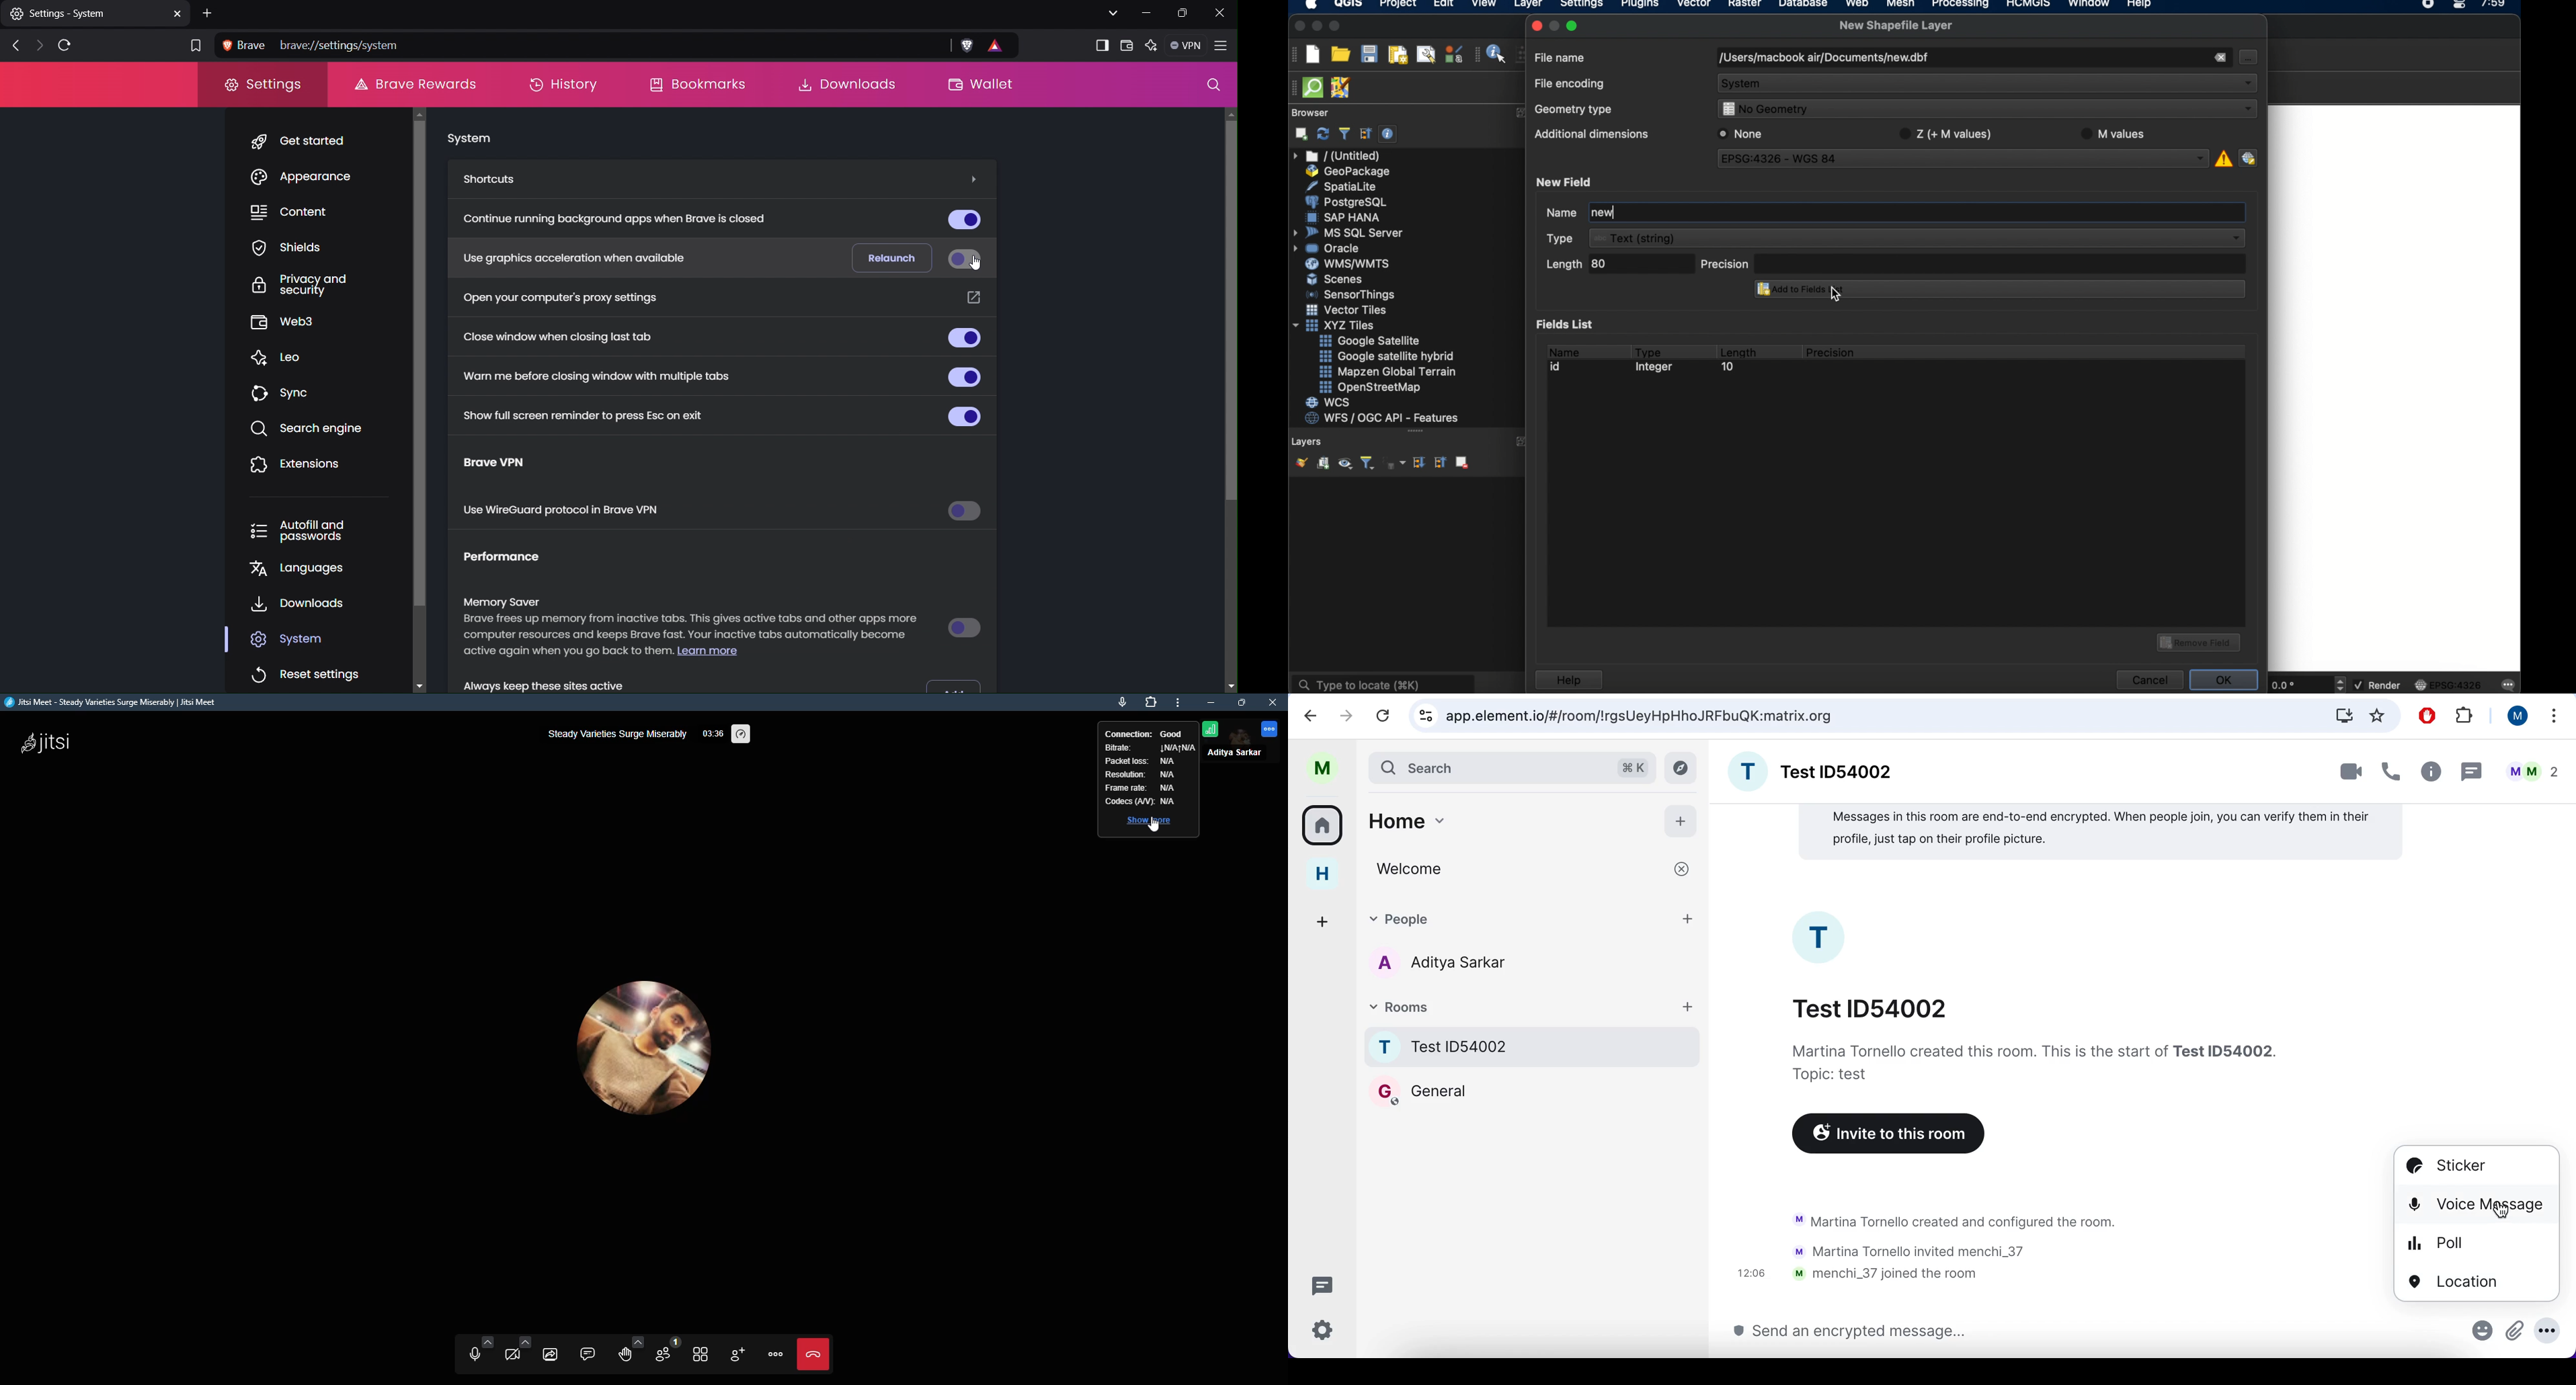  I want to click on scenes, so click(1336, 279).